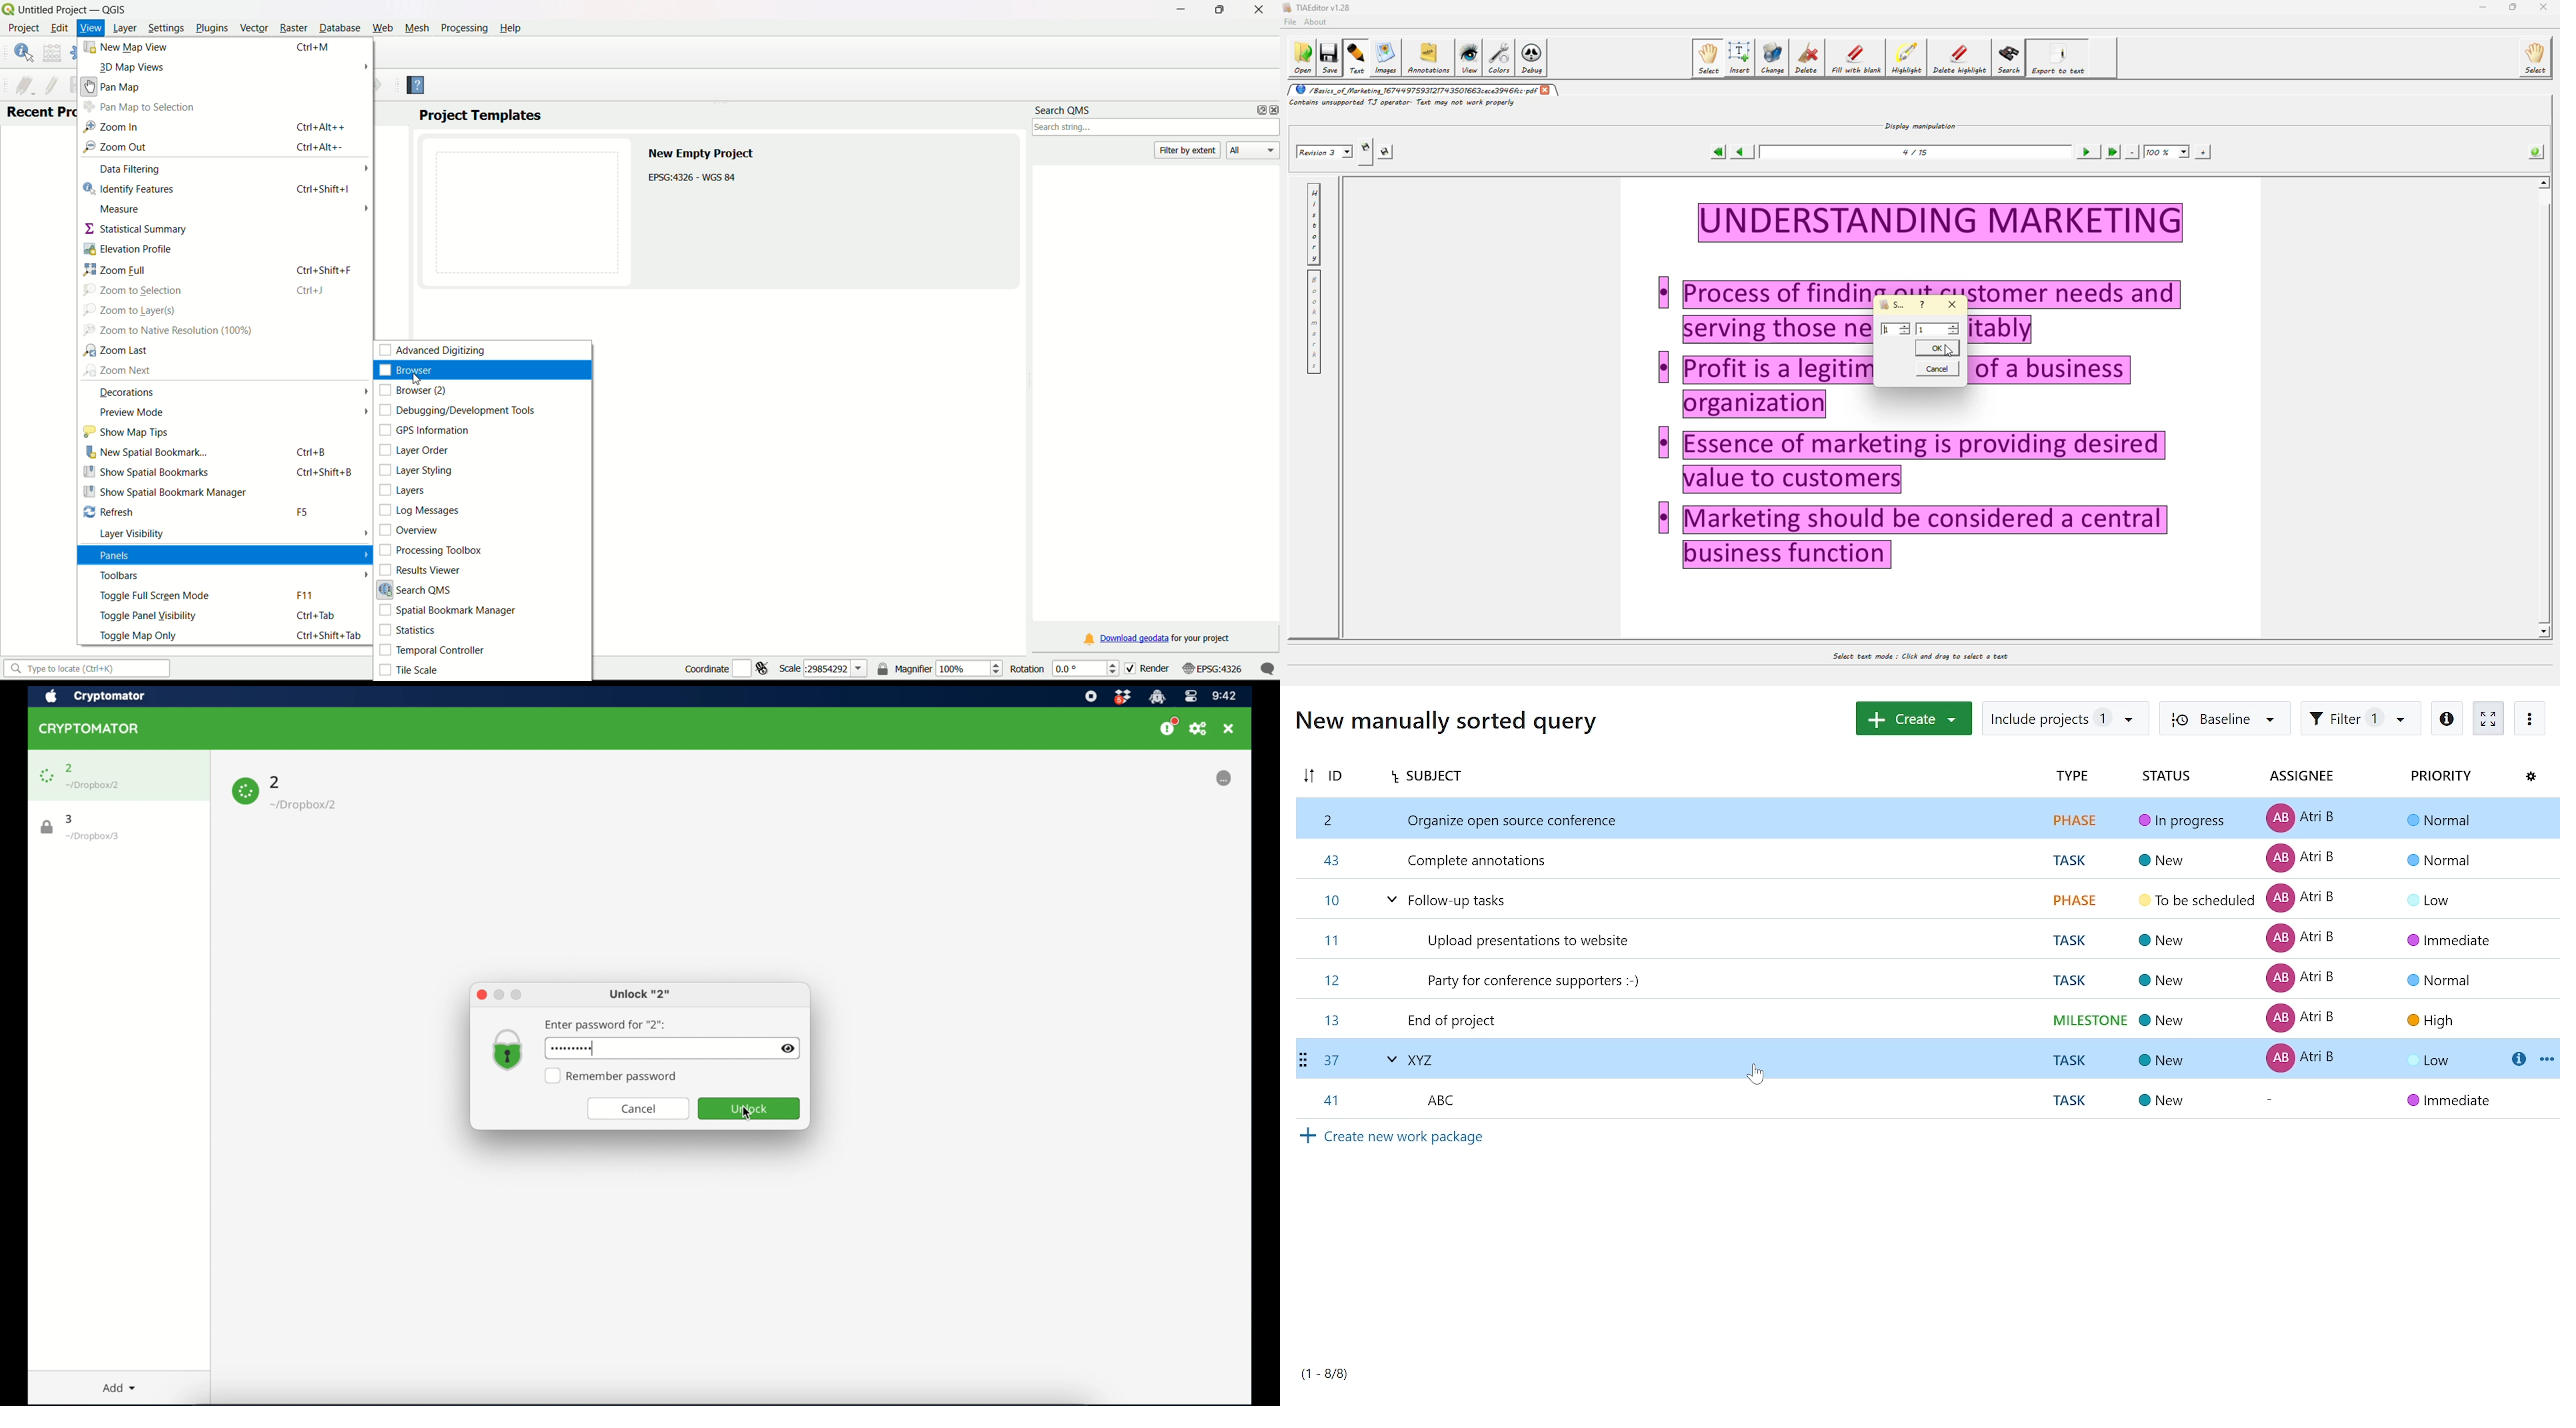 The image size is (2576, 1428). What do you see at coordinates (137, 228) in the screenshot?
I see `statistical summary ` at bounding box center [137, 228].